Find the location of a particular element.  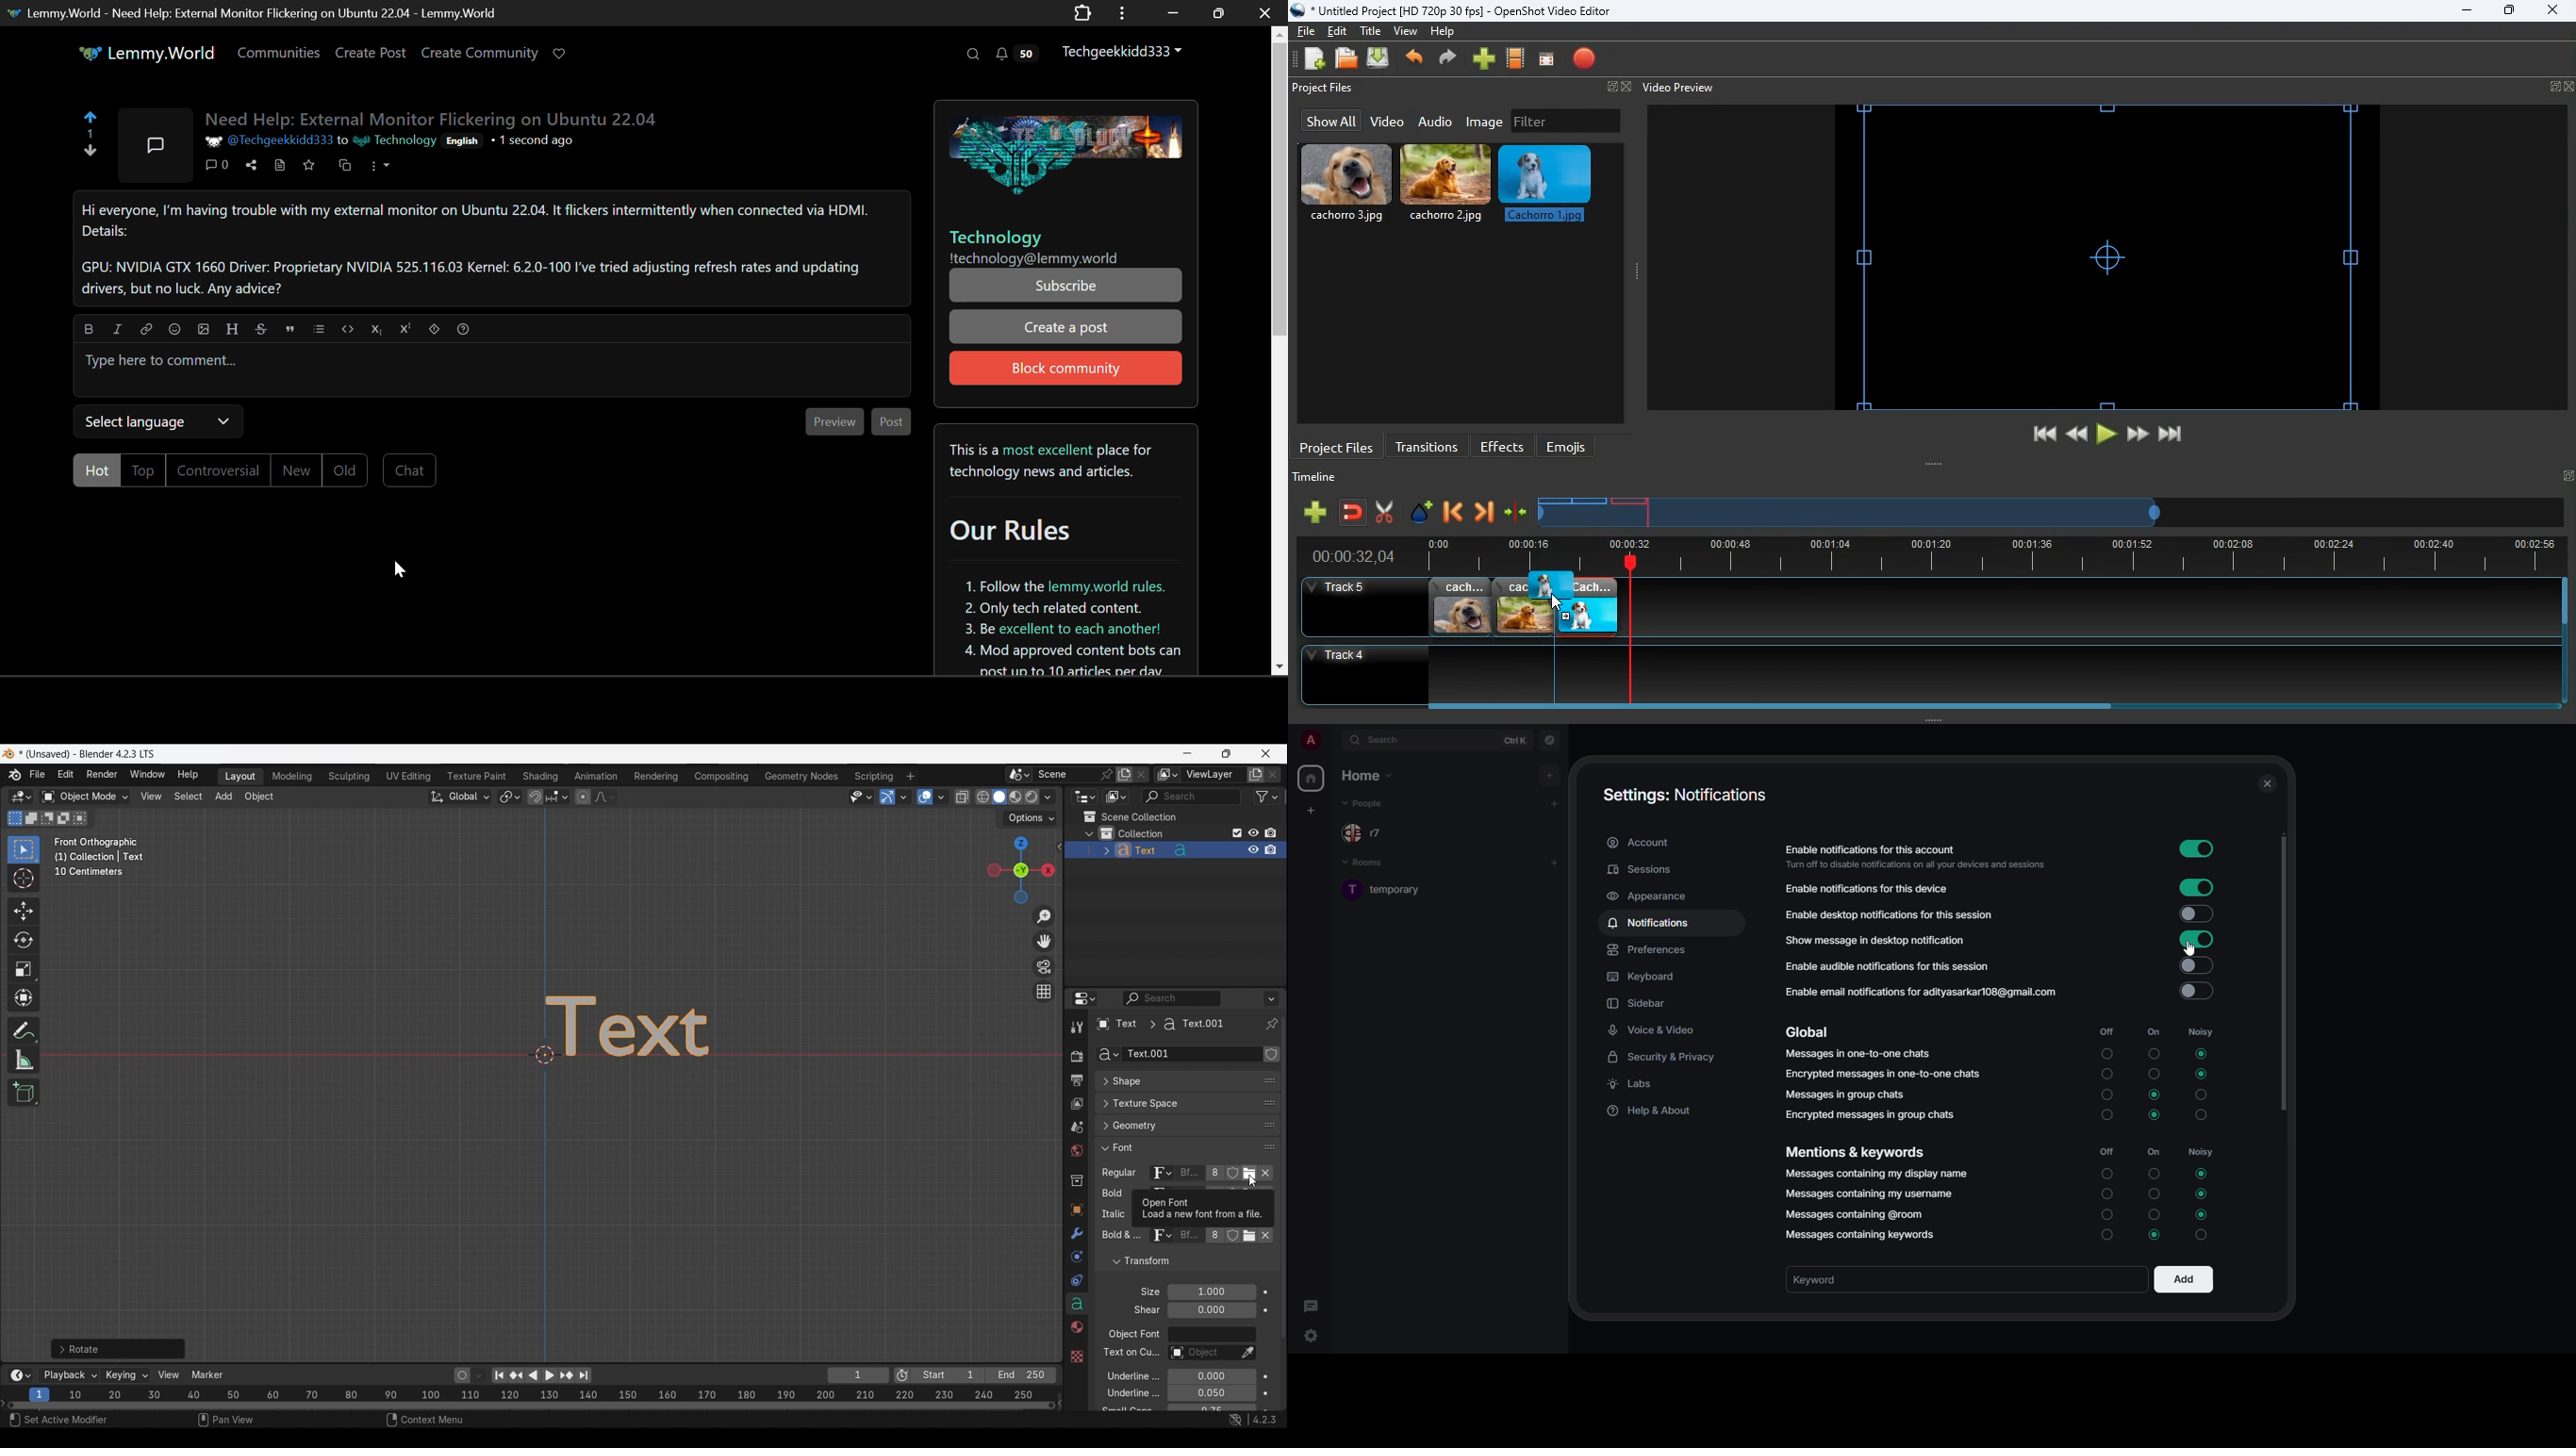

room is located at coordinates (1398, 889).